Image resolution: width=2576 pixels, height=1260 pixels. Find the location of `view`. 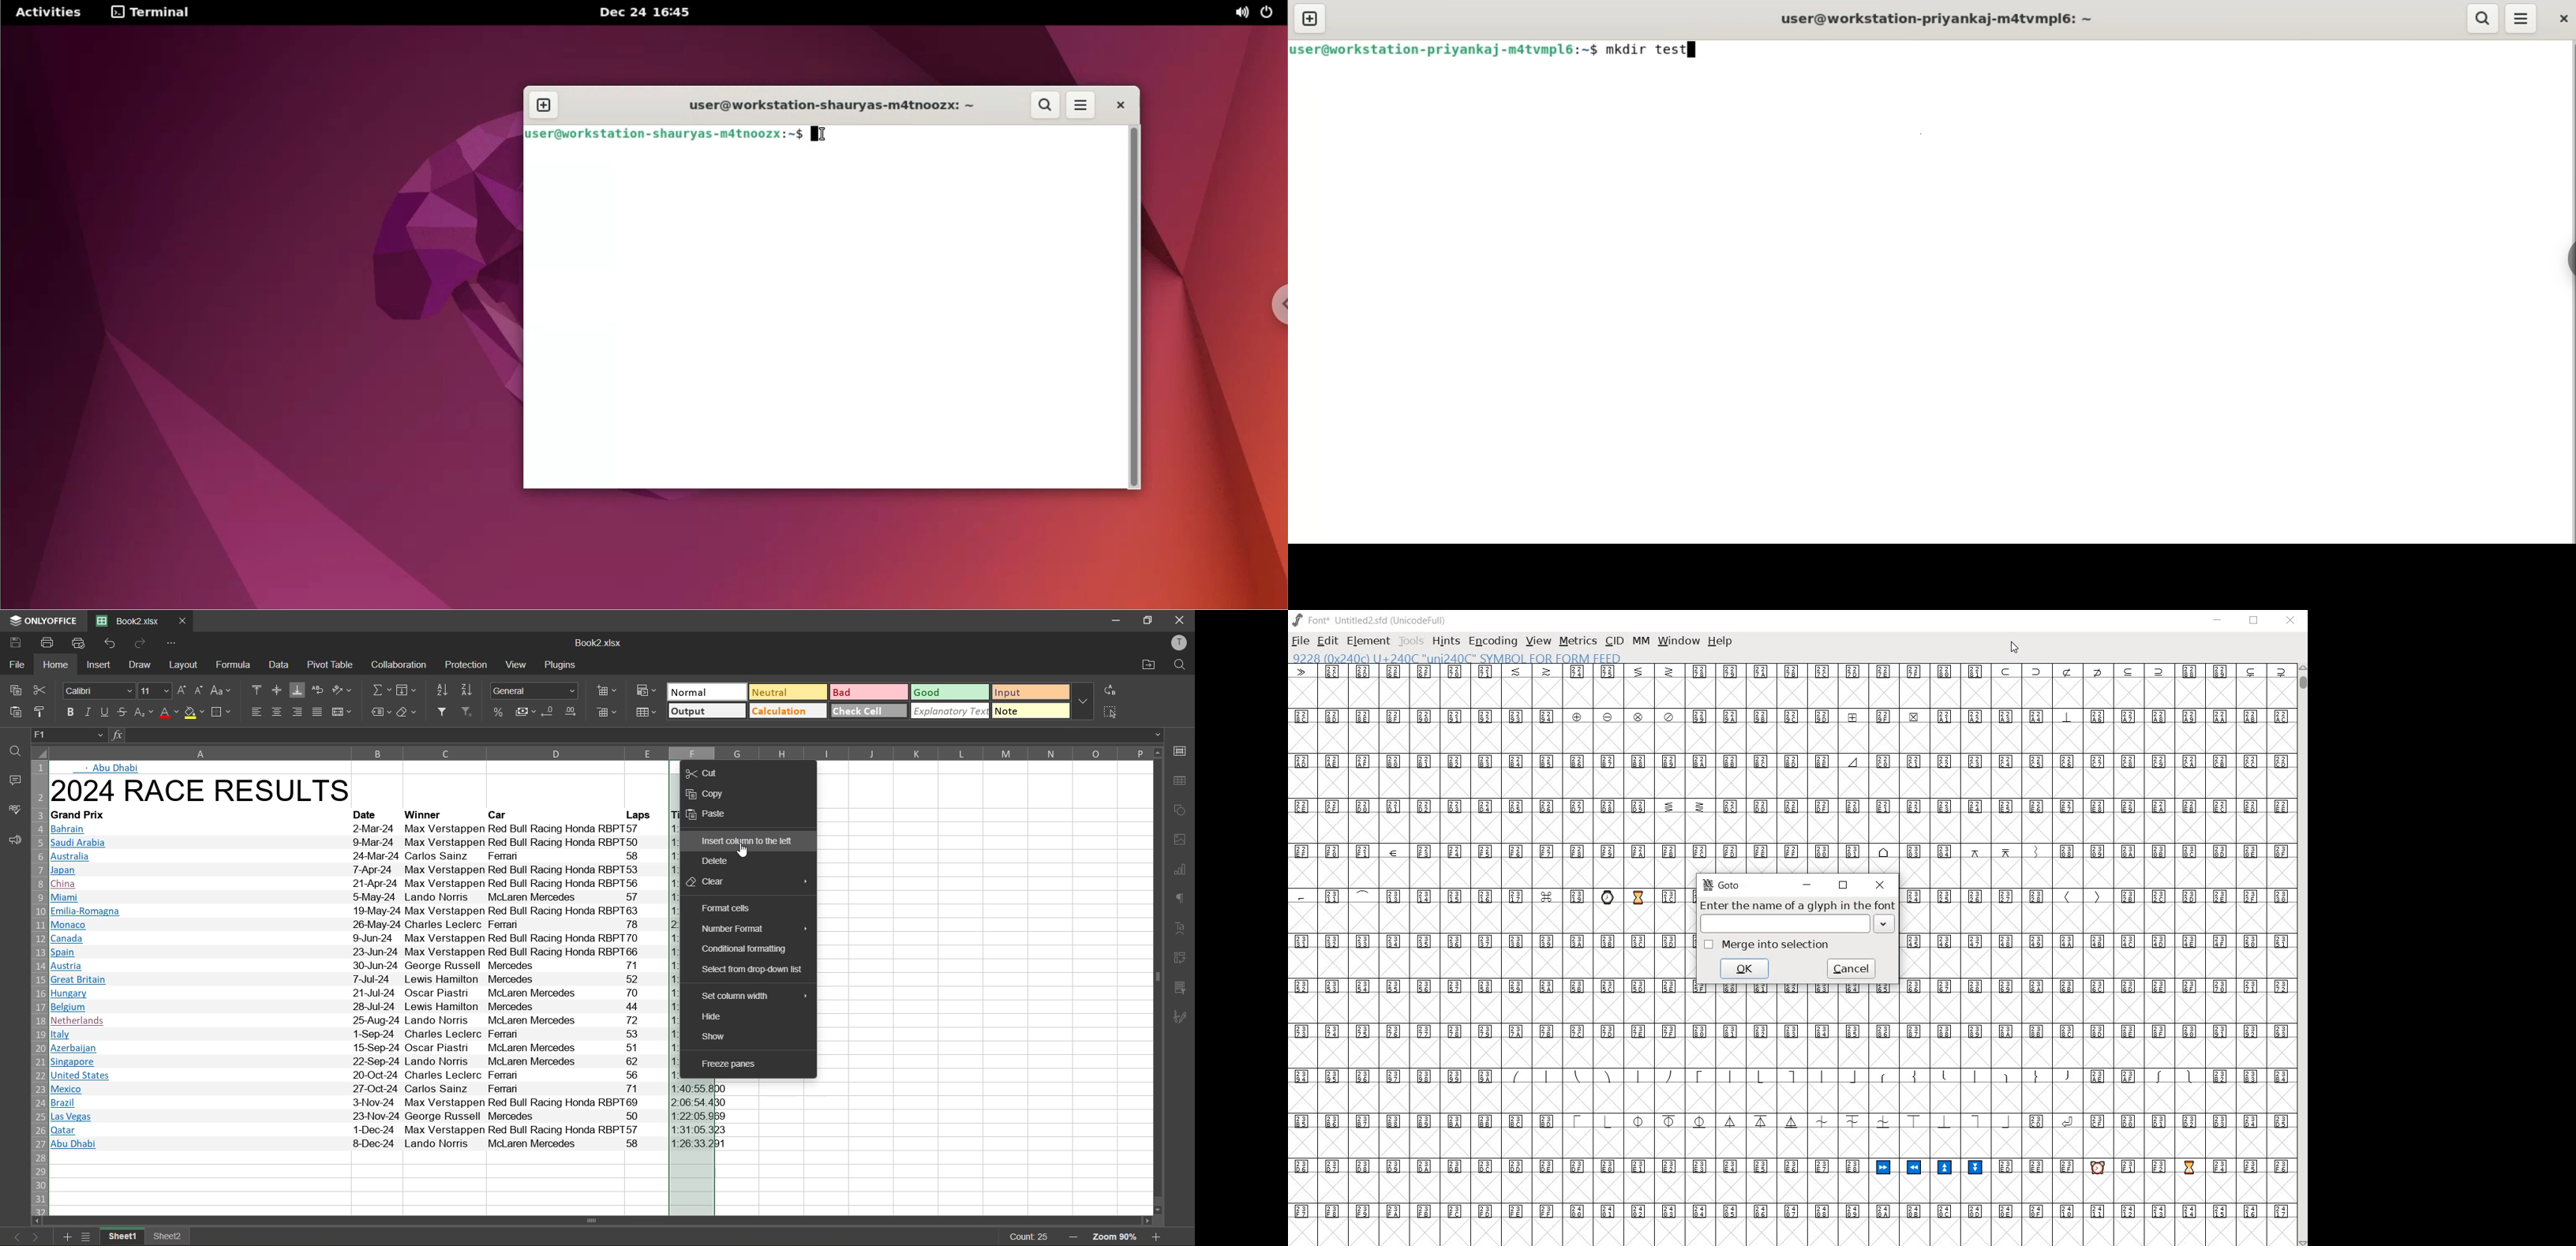

view is located at coordinates (1539, 641).